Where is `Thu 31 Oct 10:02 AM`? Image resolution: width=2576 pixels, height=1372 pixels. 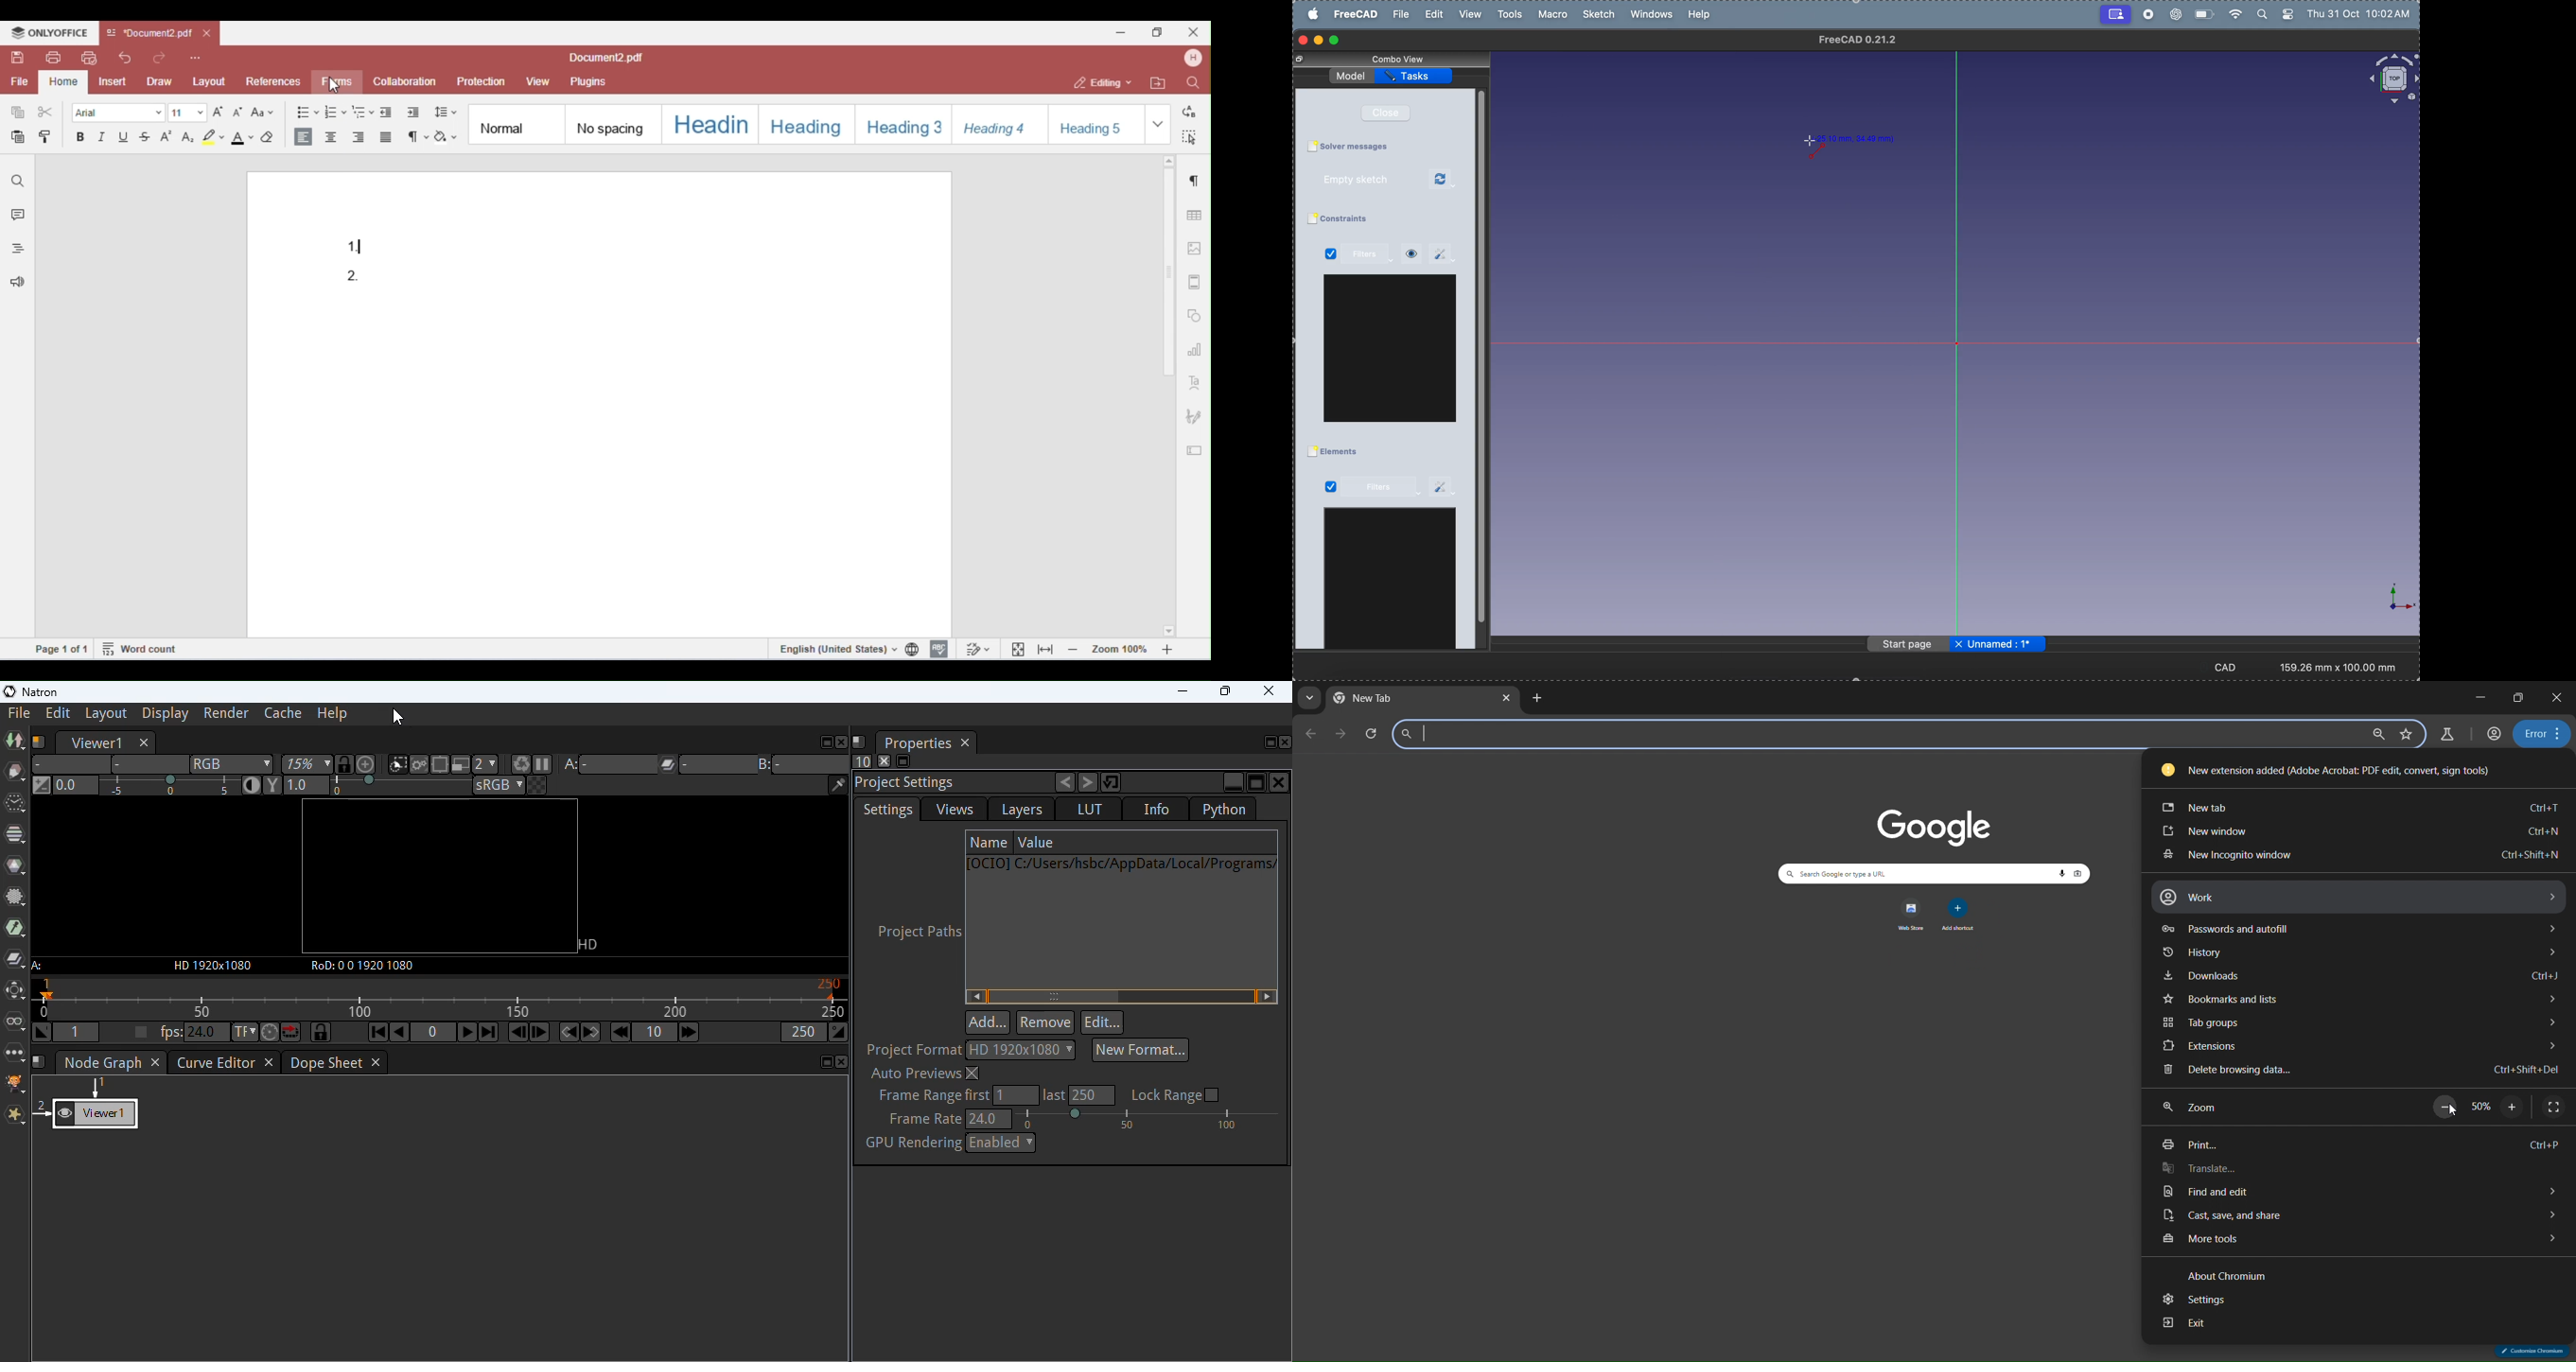 Thu 31 Oct 10:02 AM is located at coordinates (2361, 16).